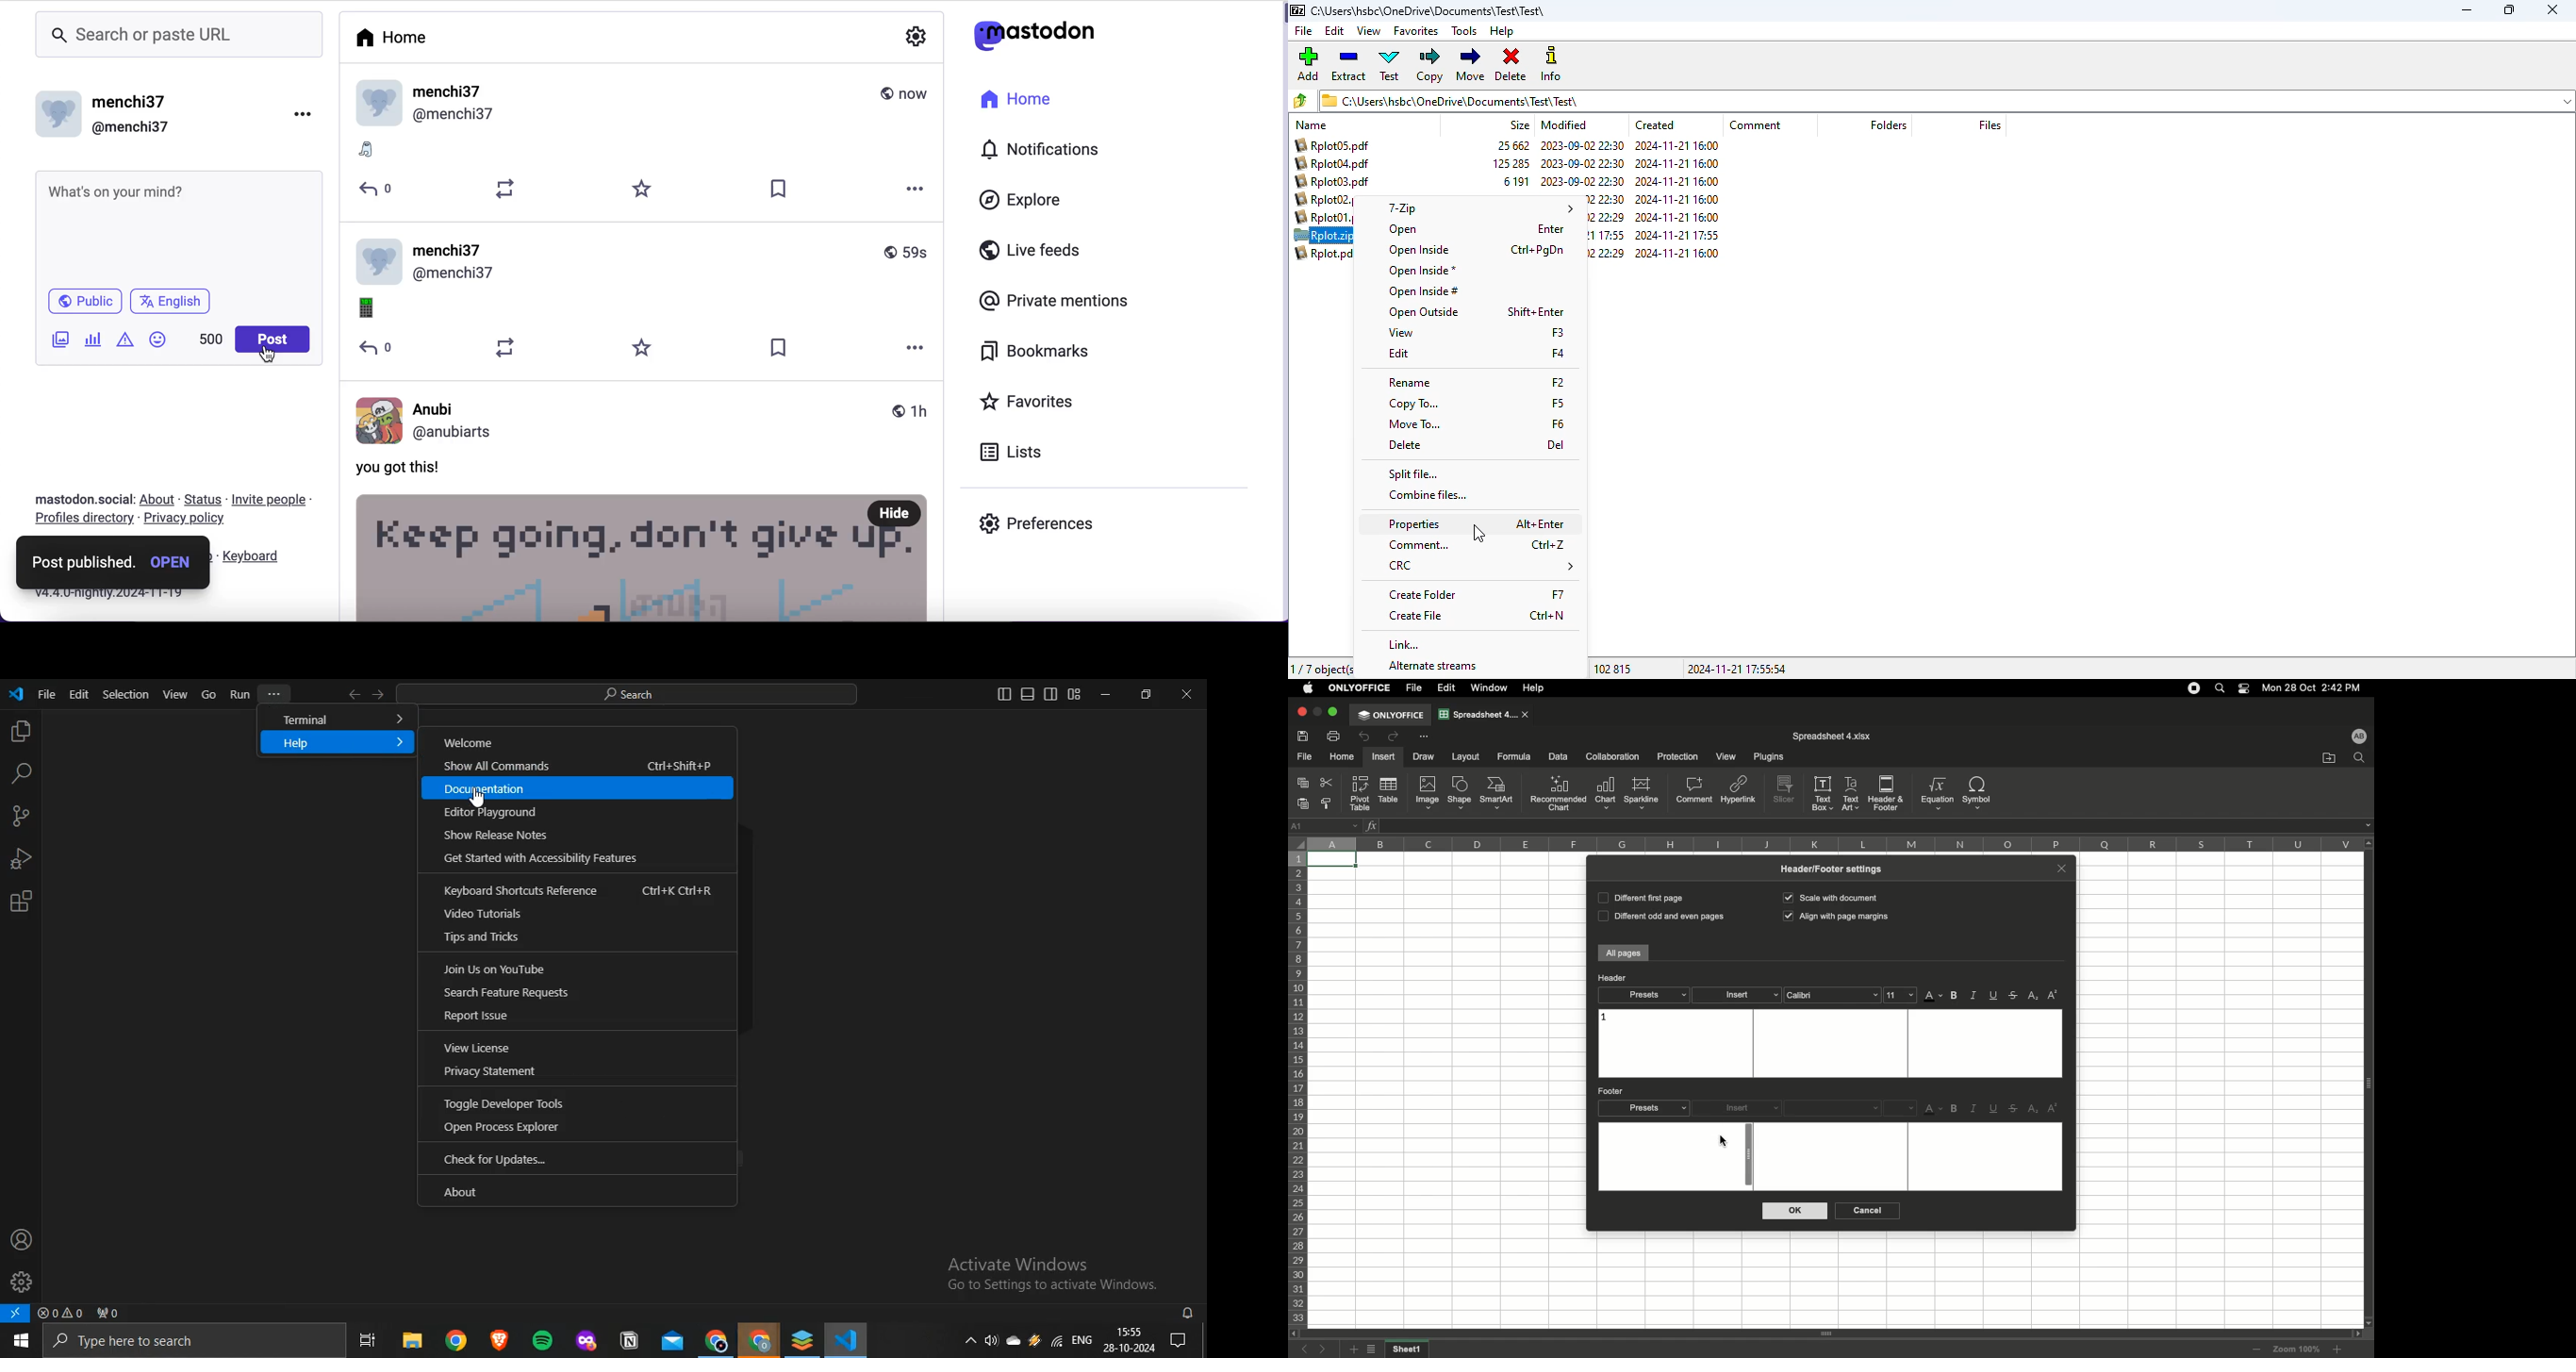  What do you see at coordinates (1326, 1350) in the screenshot?
I see `Next sheet` at bounding box center [1326, 1350].